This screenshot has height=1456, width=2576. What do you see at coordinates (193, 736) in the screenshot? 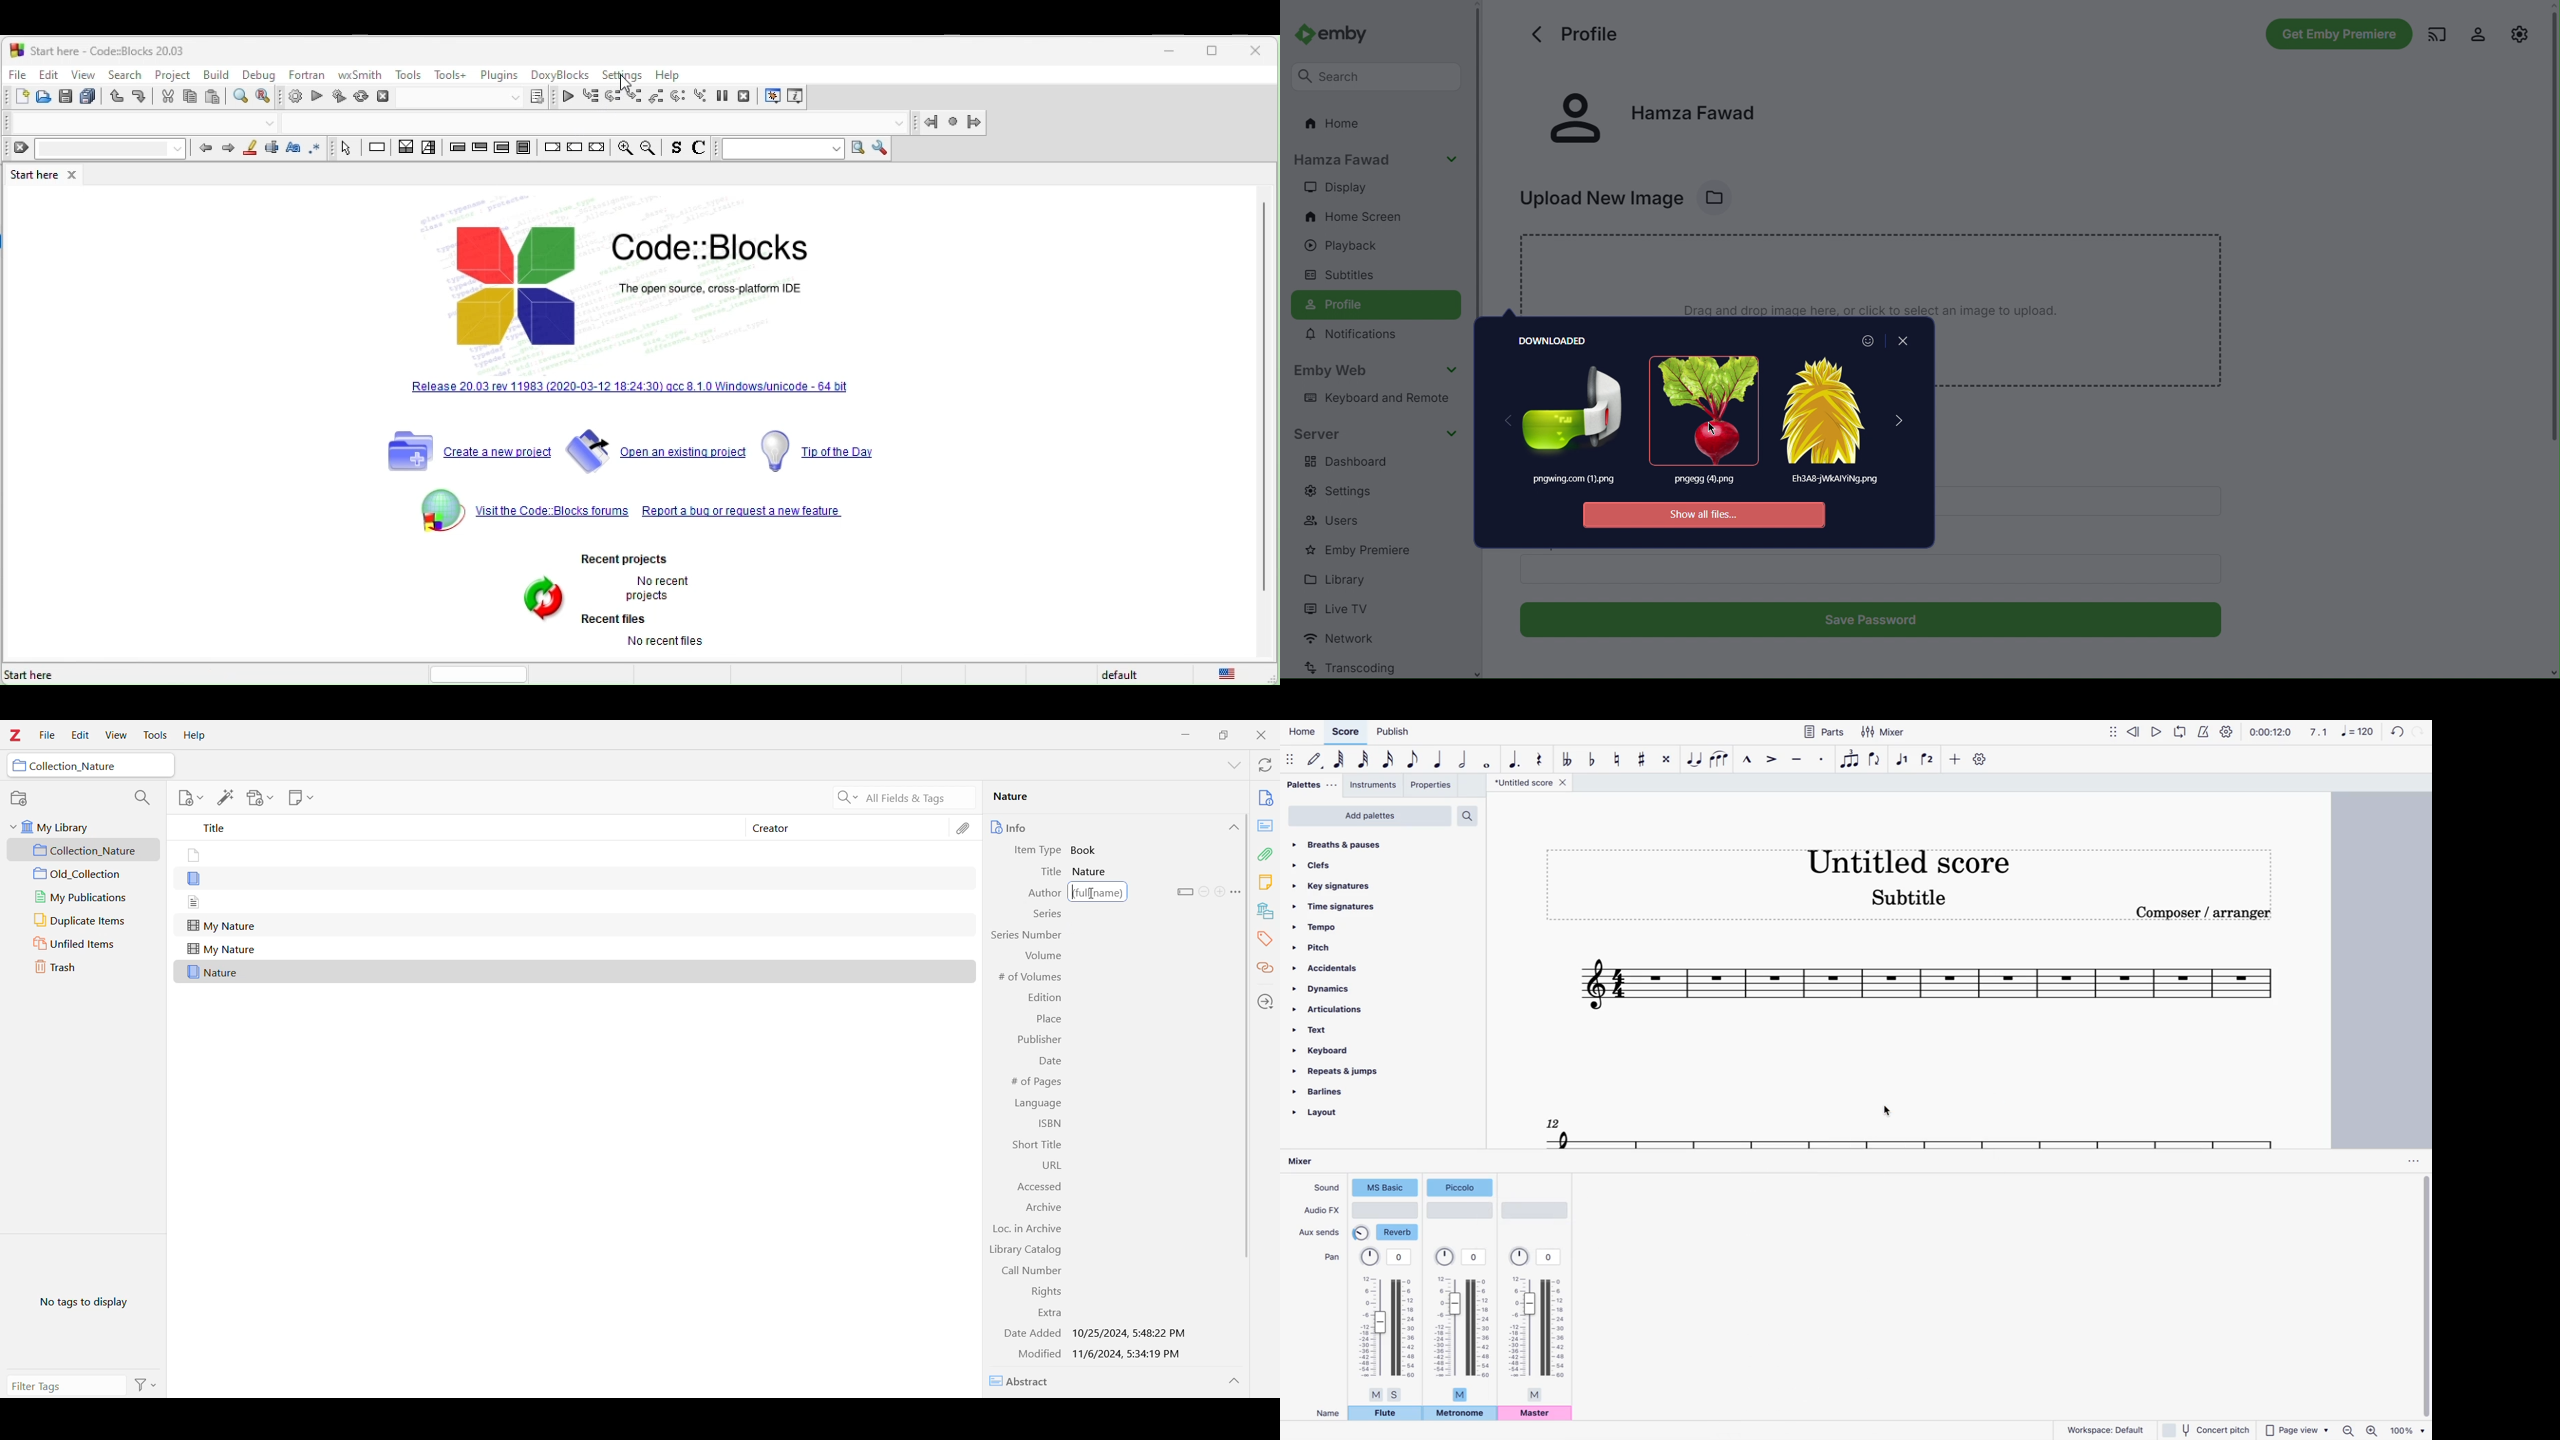
I see `Help` at bounding box center [193, 736].